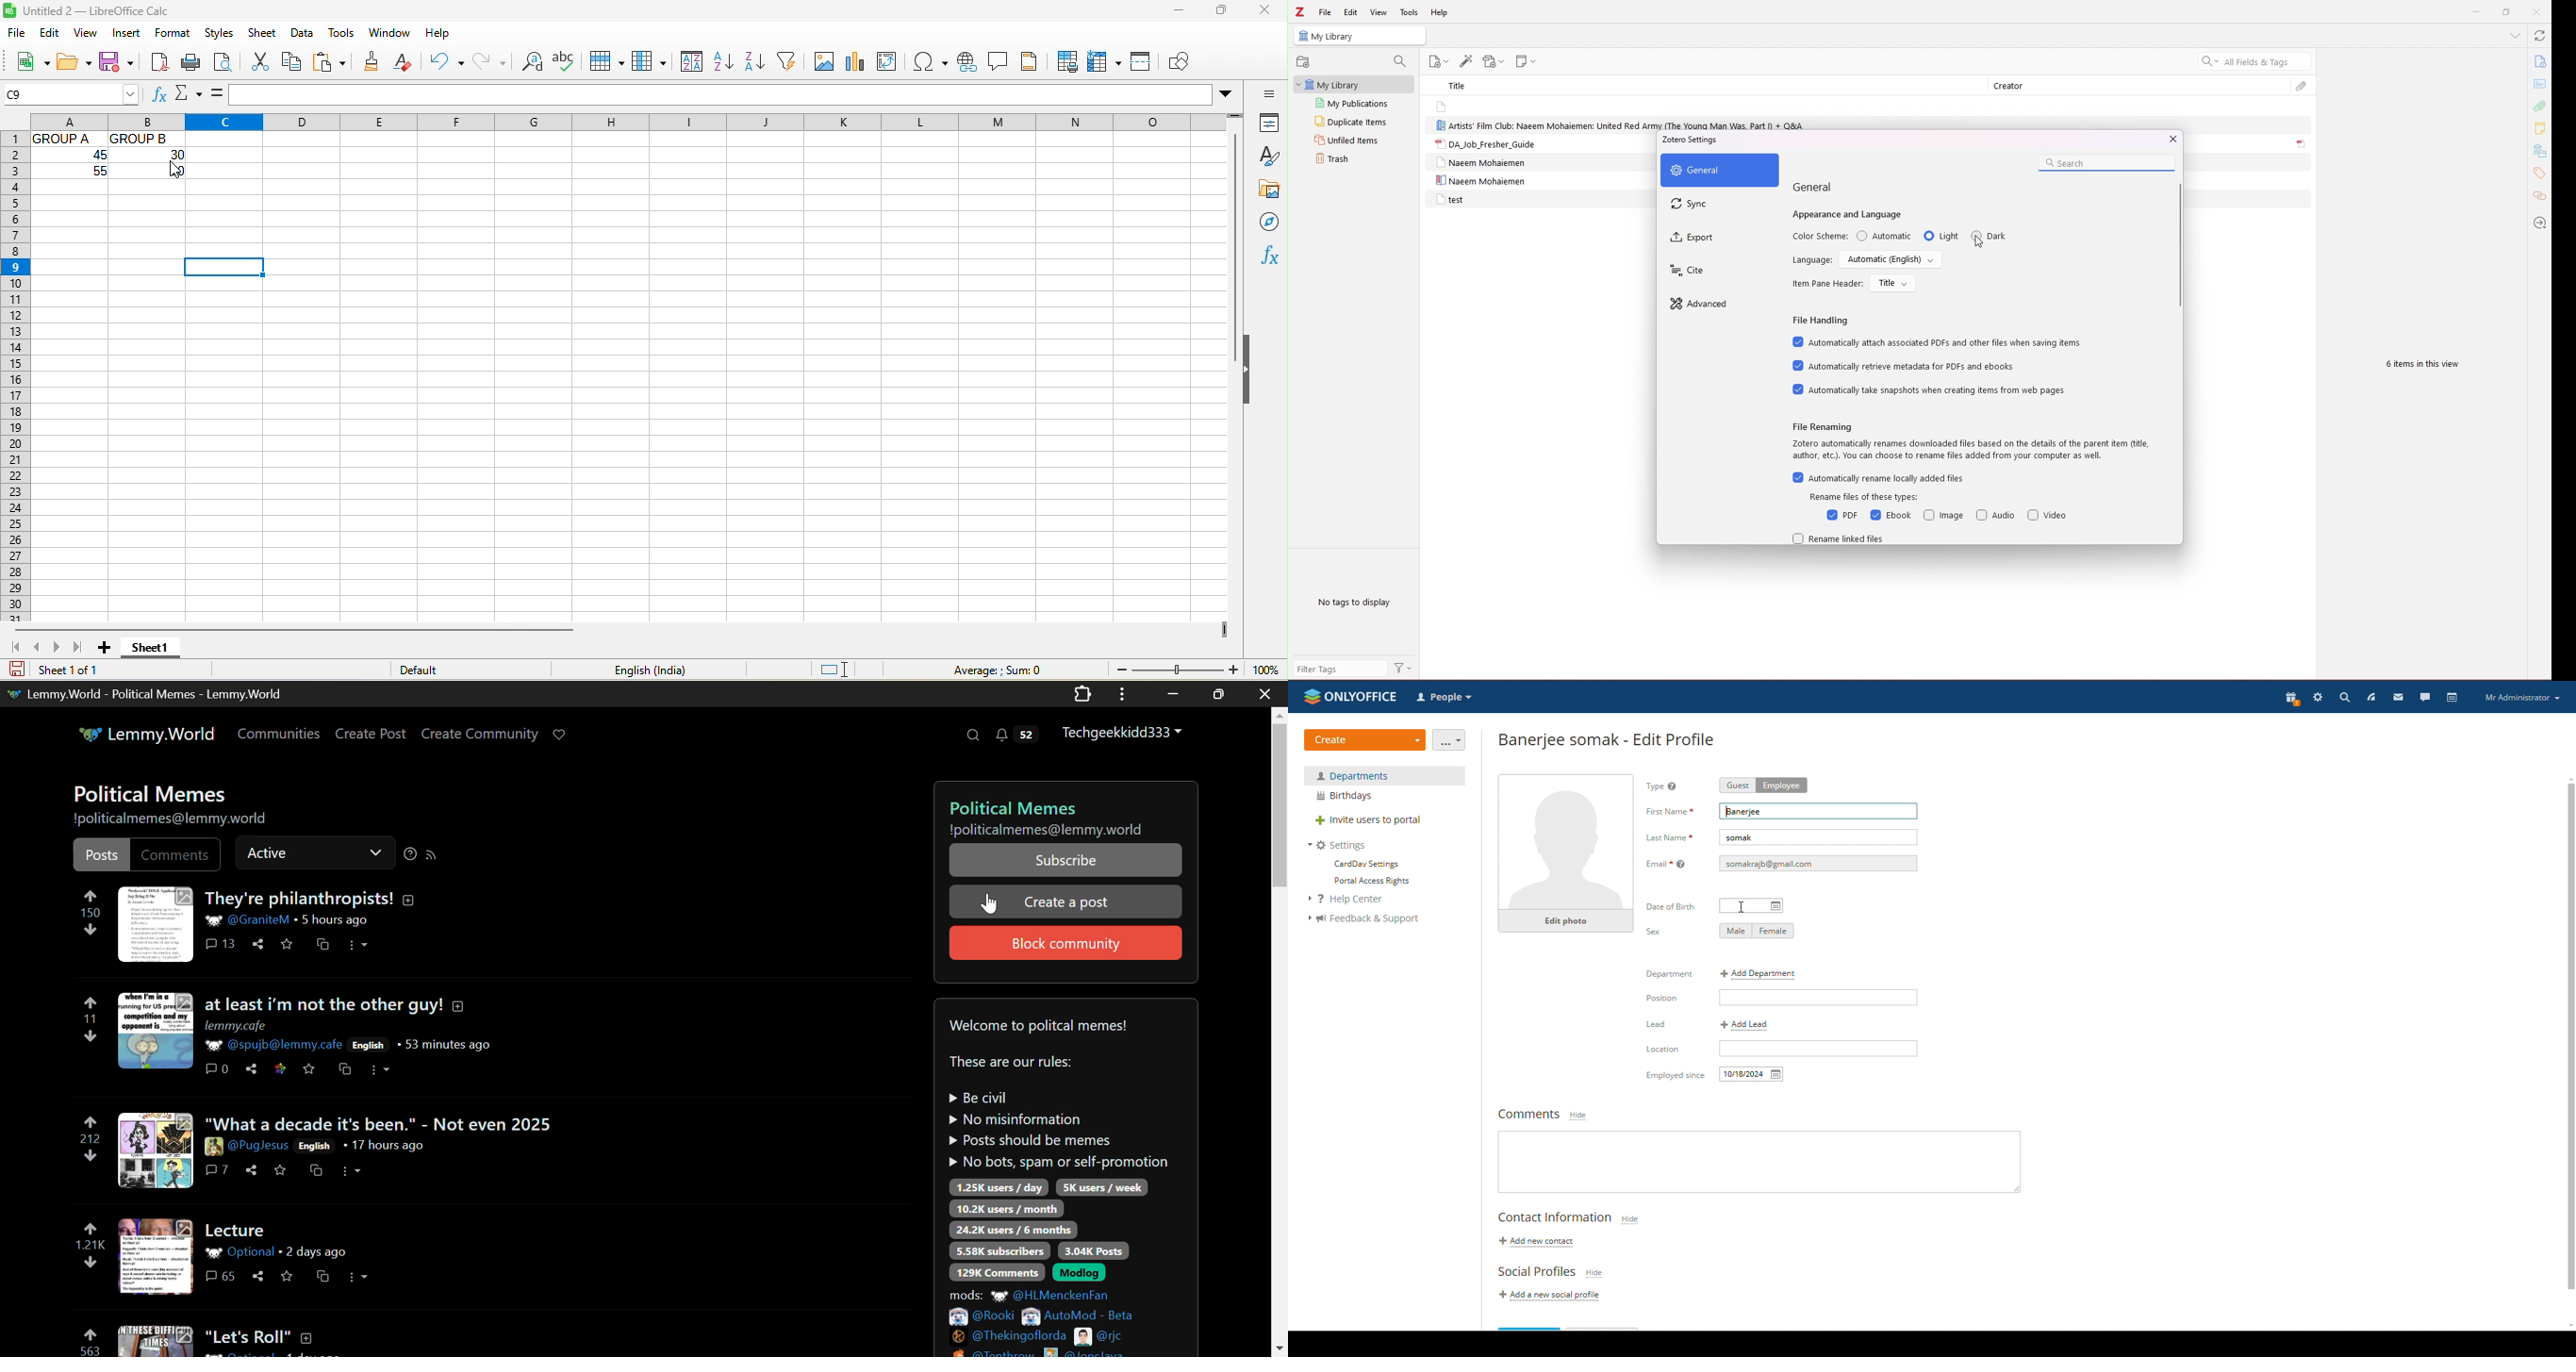 This screenshot has width=2576, height=1372. I want to click on color scheme, so click(1821, 237).